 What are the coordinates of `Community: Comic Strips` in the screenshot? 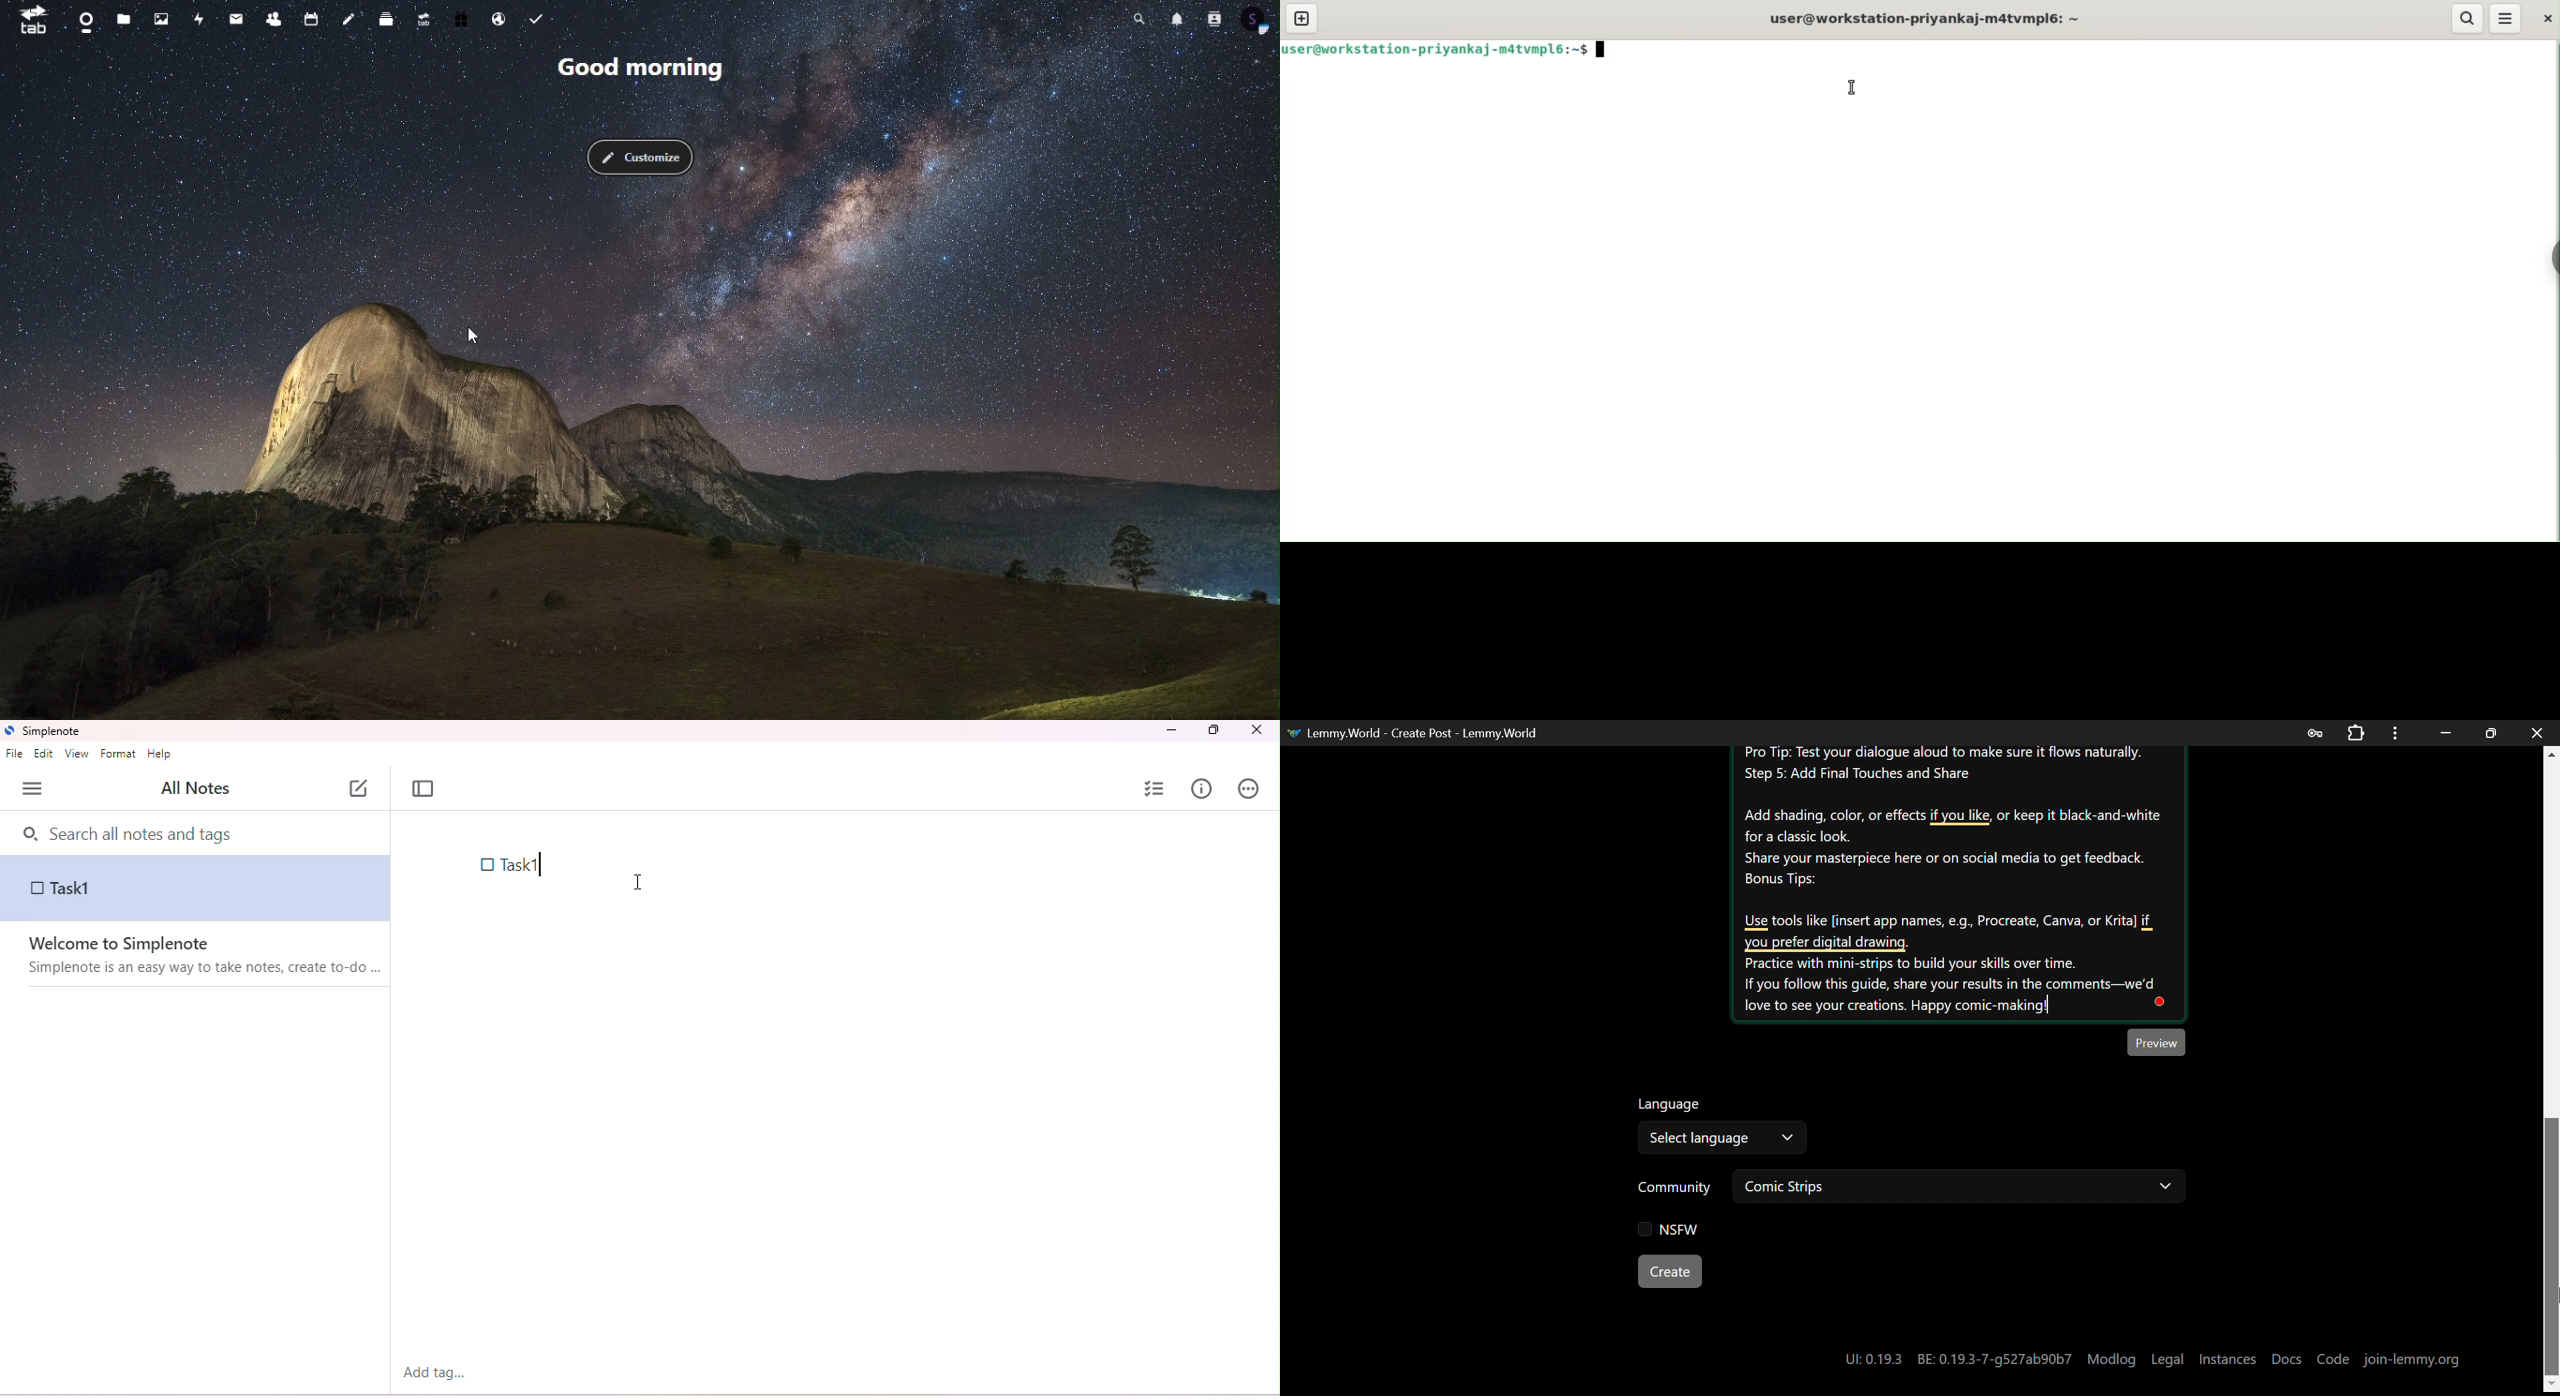 It's located at (1905, 1185).